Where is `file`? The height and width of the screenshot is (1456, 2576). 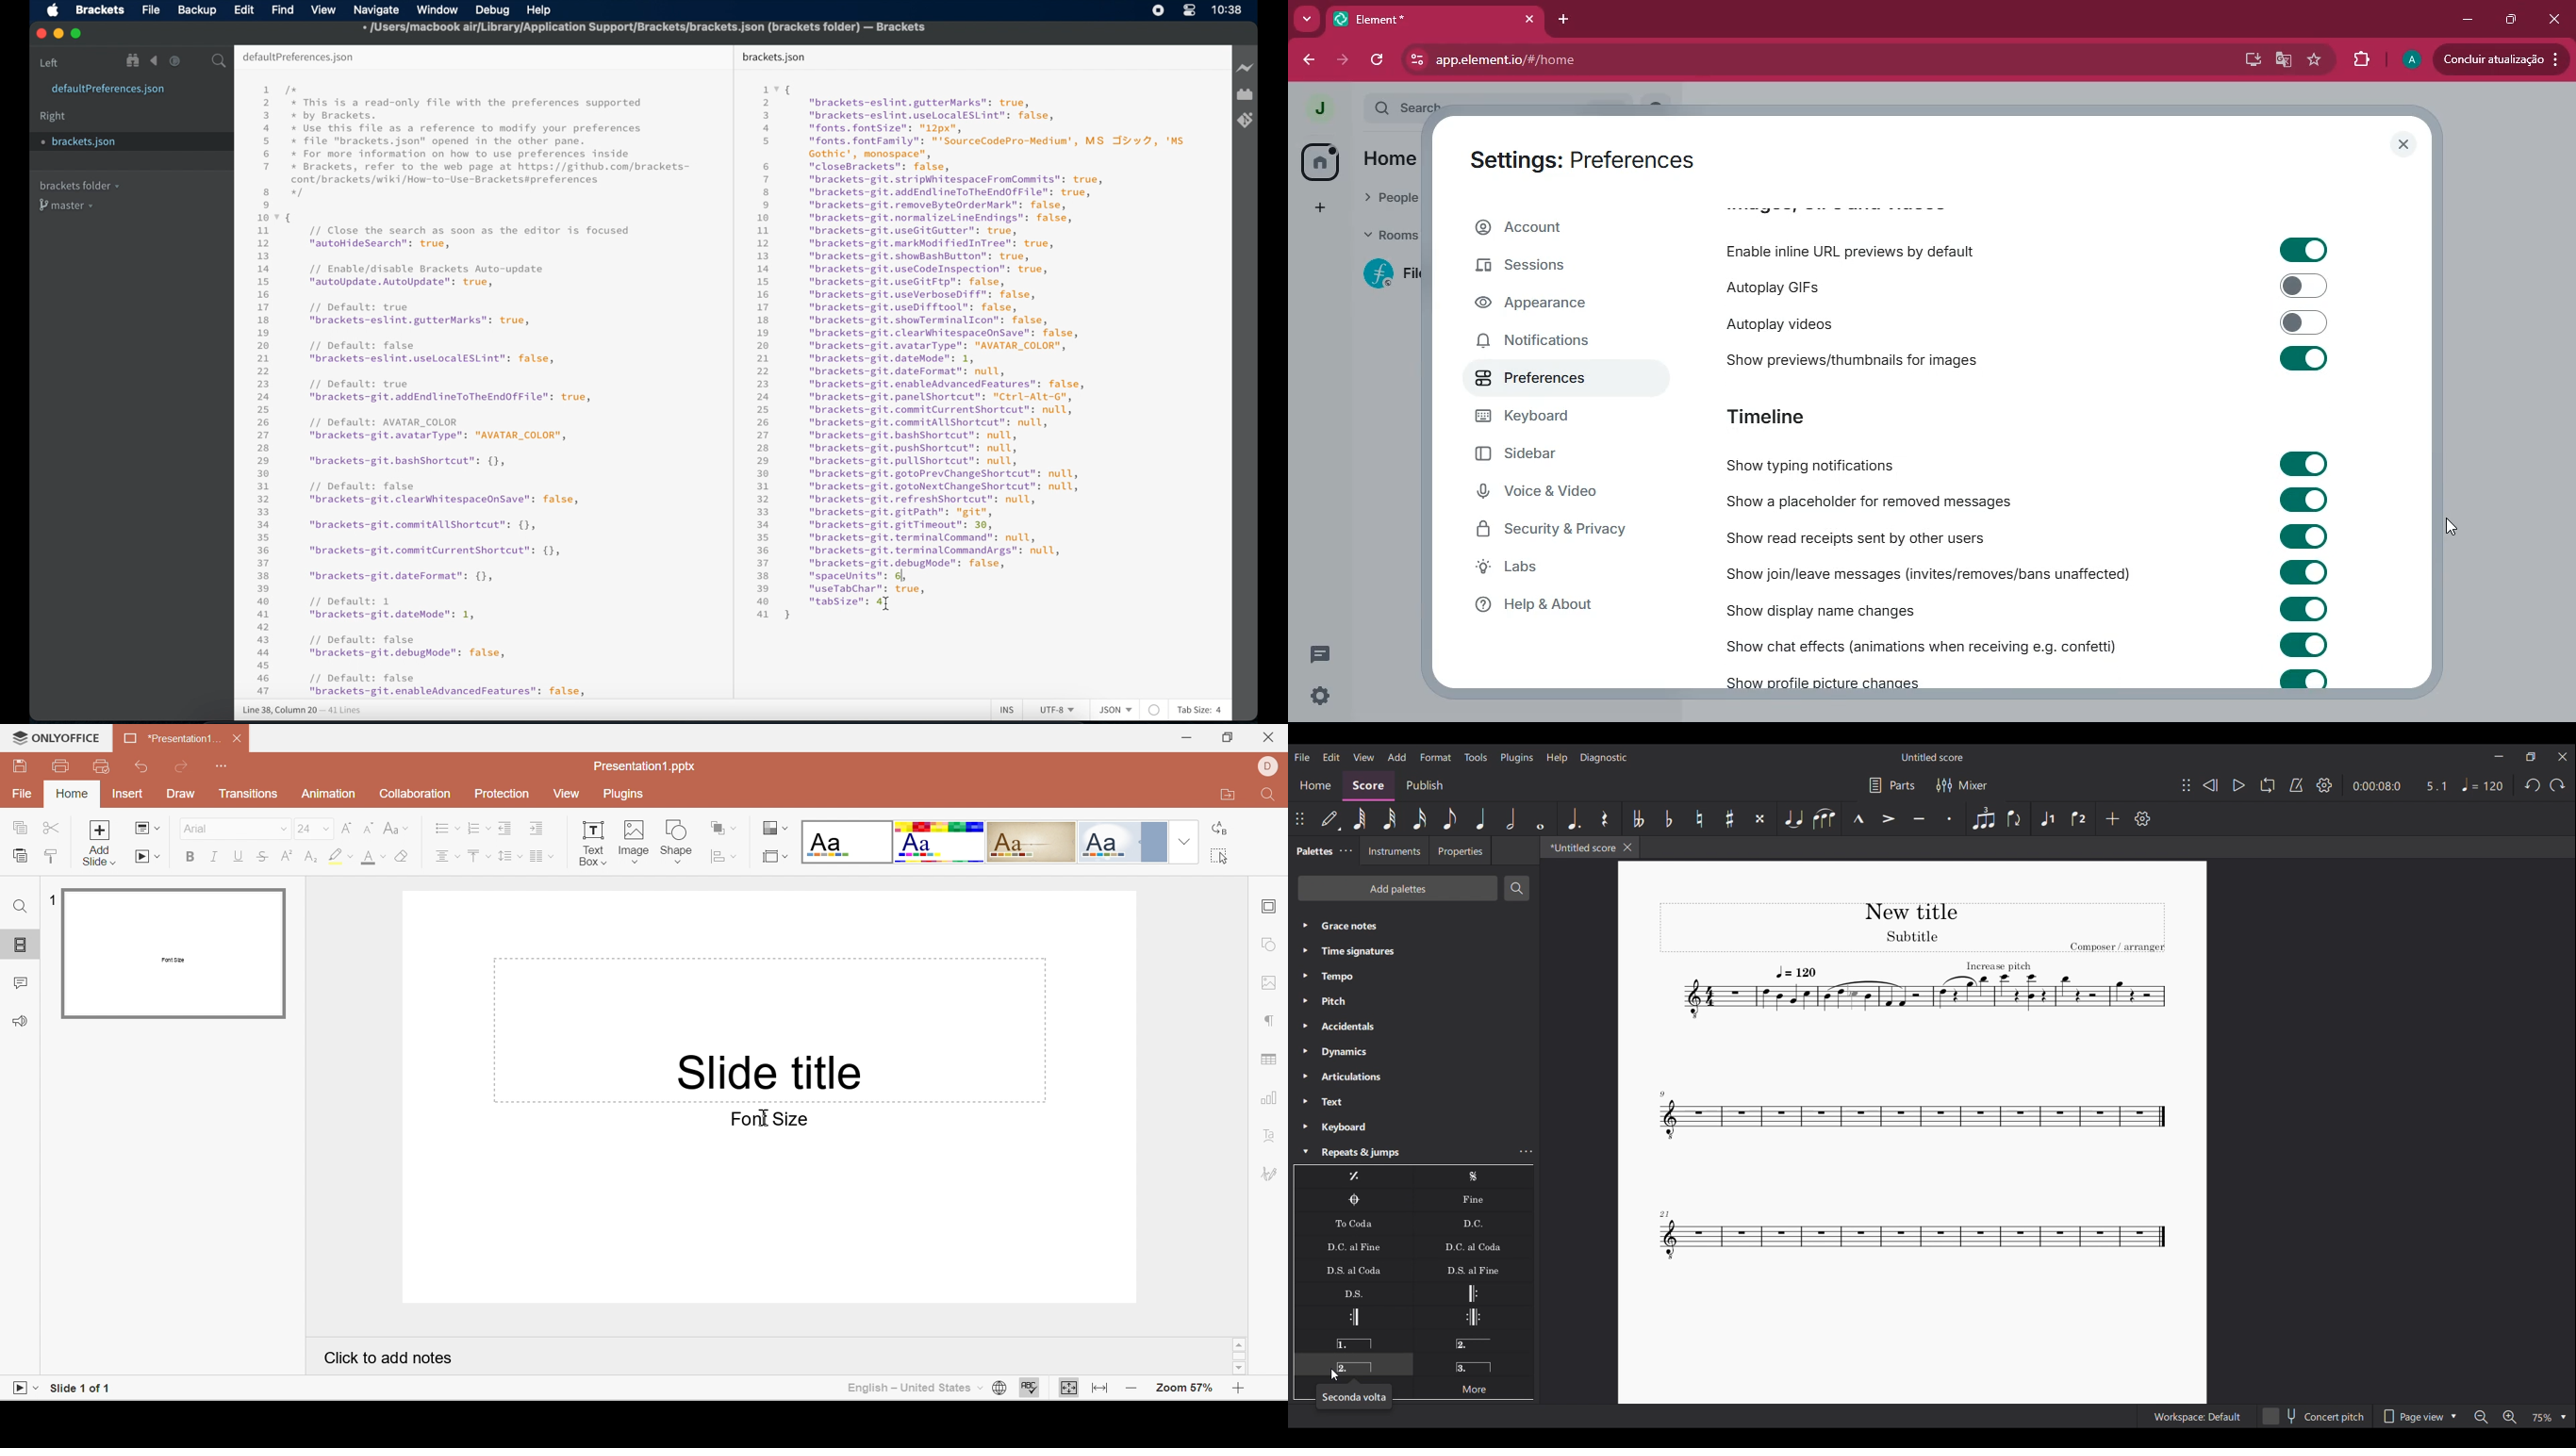 file is located at coordinates (152, 11).